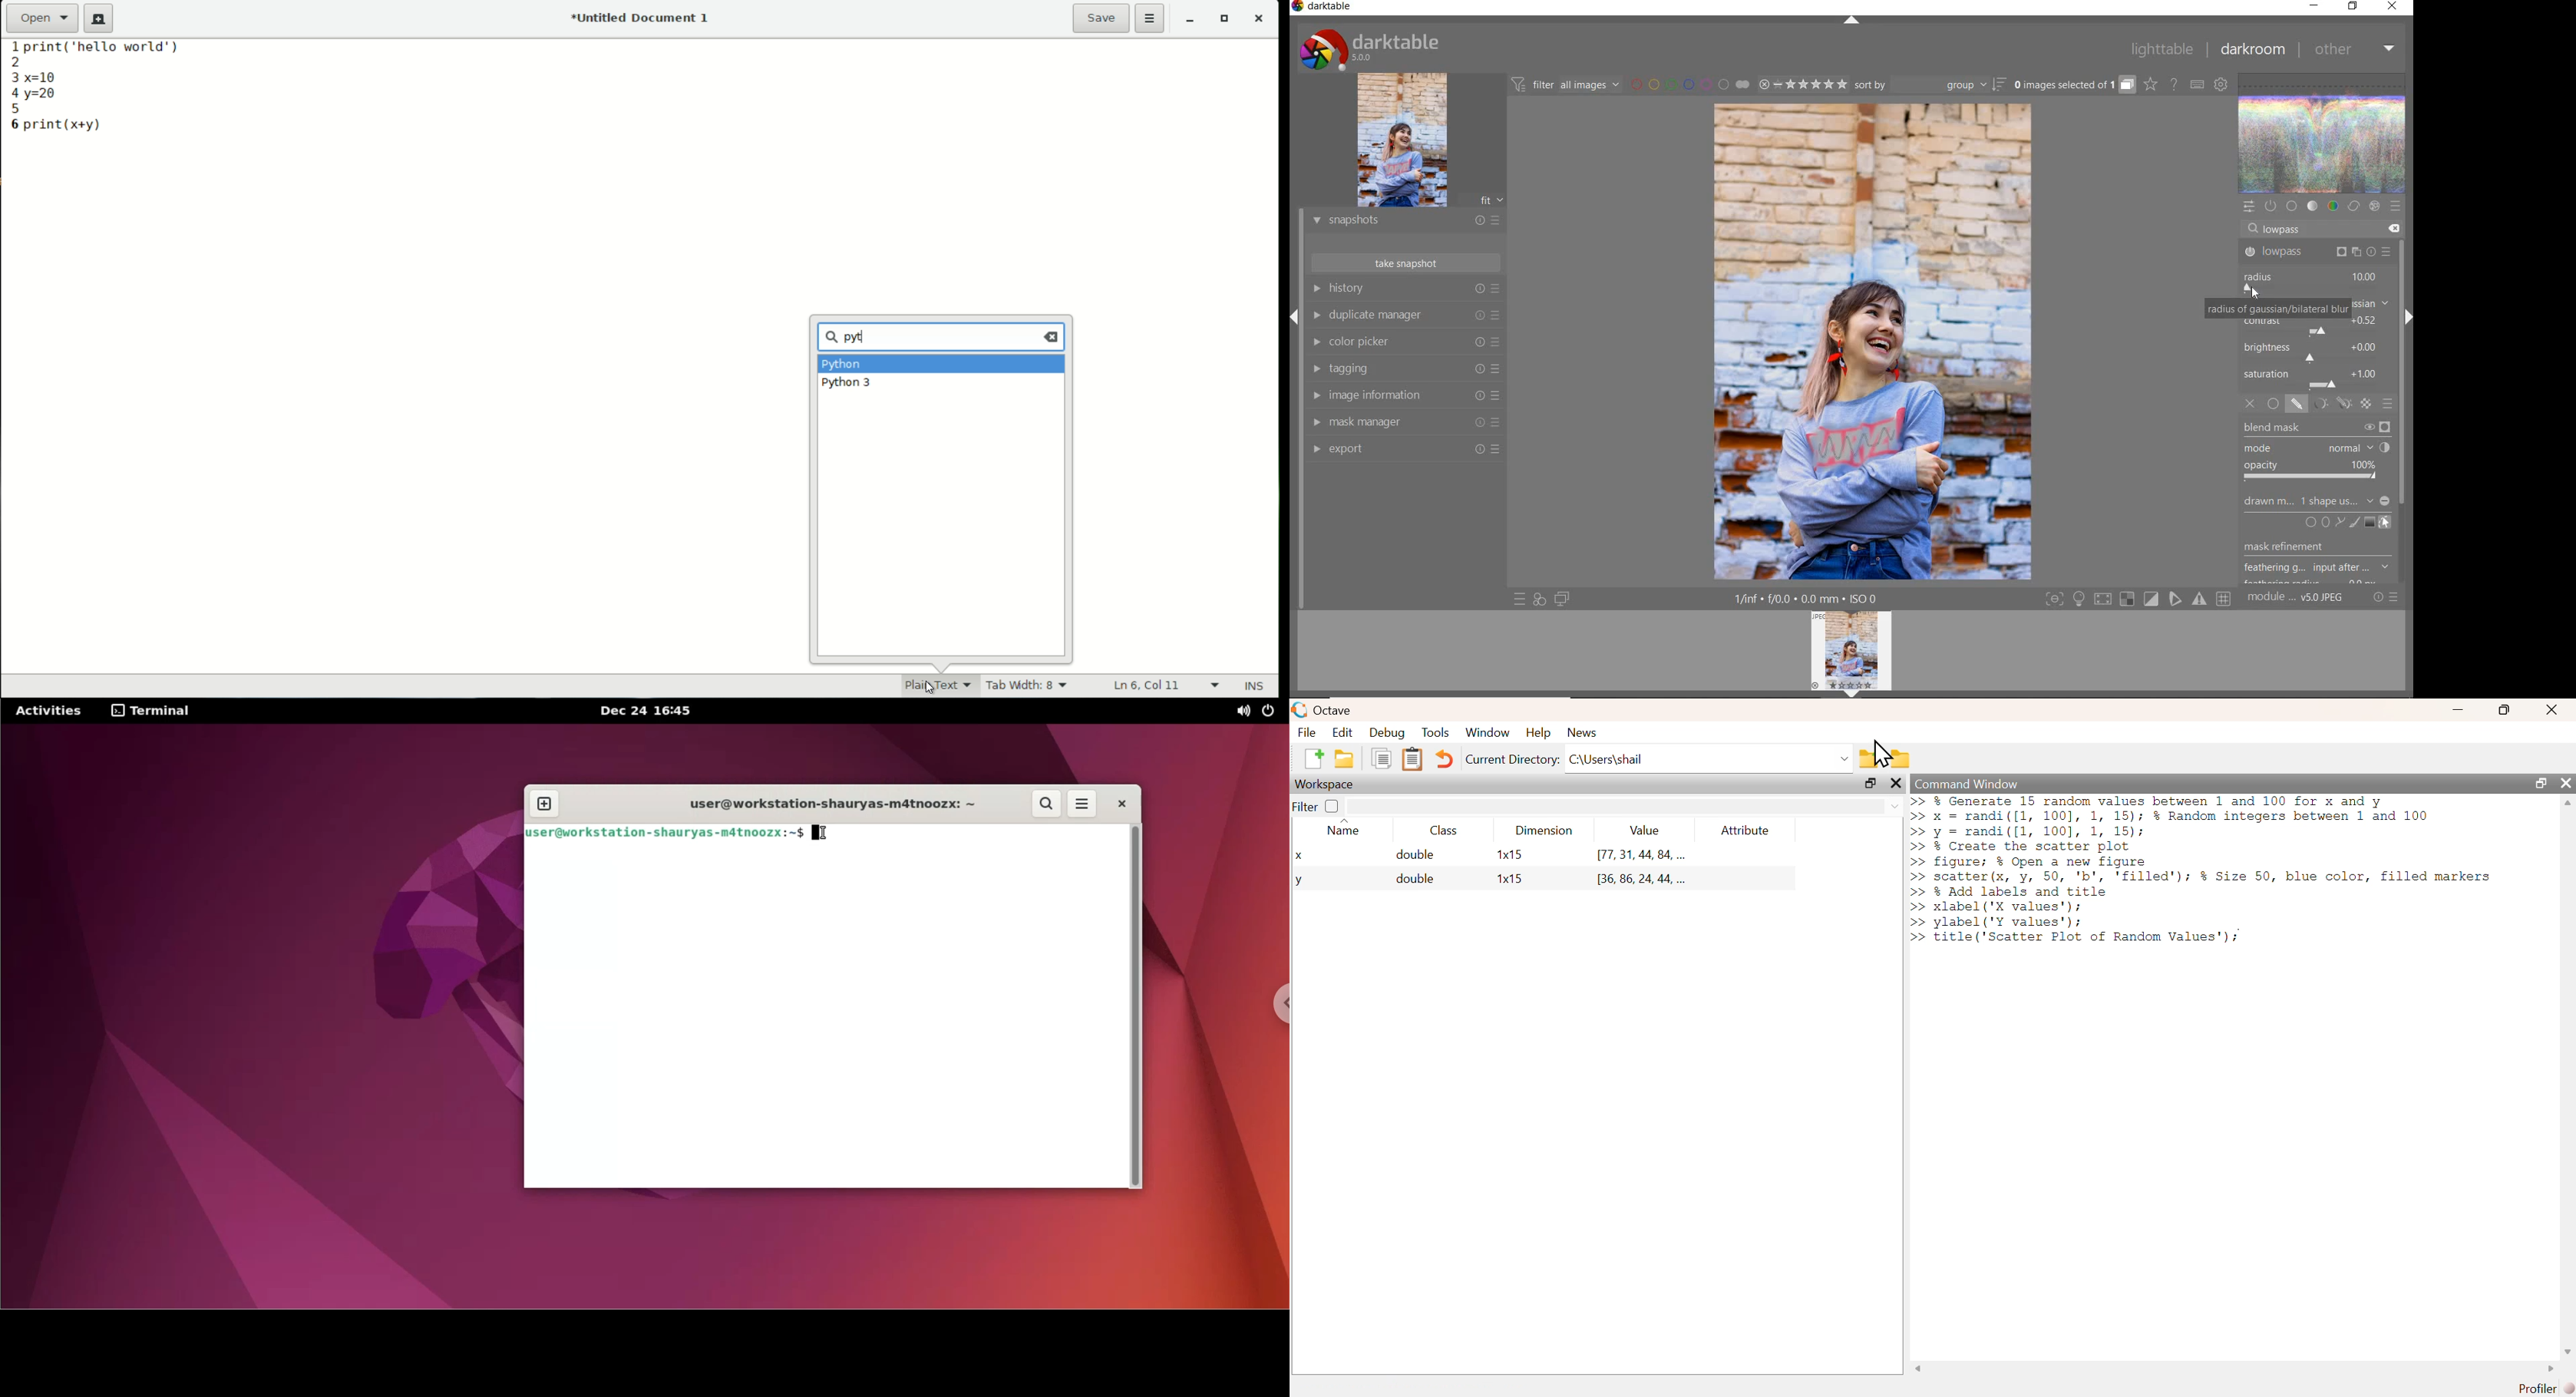 The width and height of the screenshot is (2576, 1400). What do you see at coordinates (2353, 523) in the screenshot?
I see `add brush` at bounding box center [2353, 523].